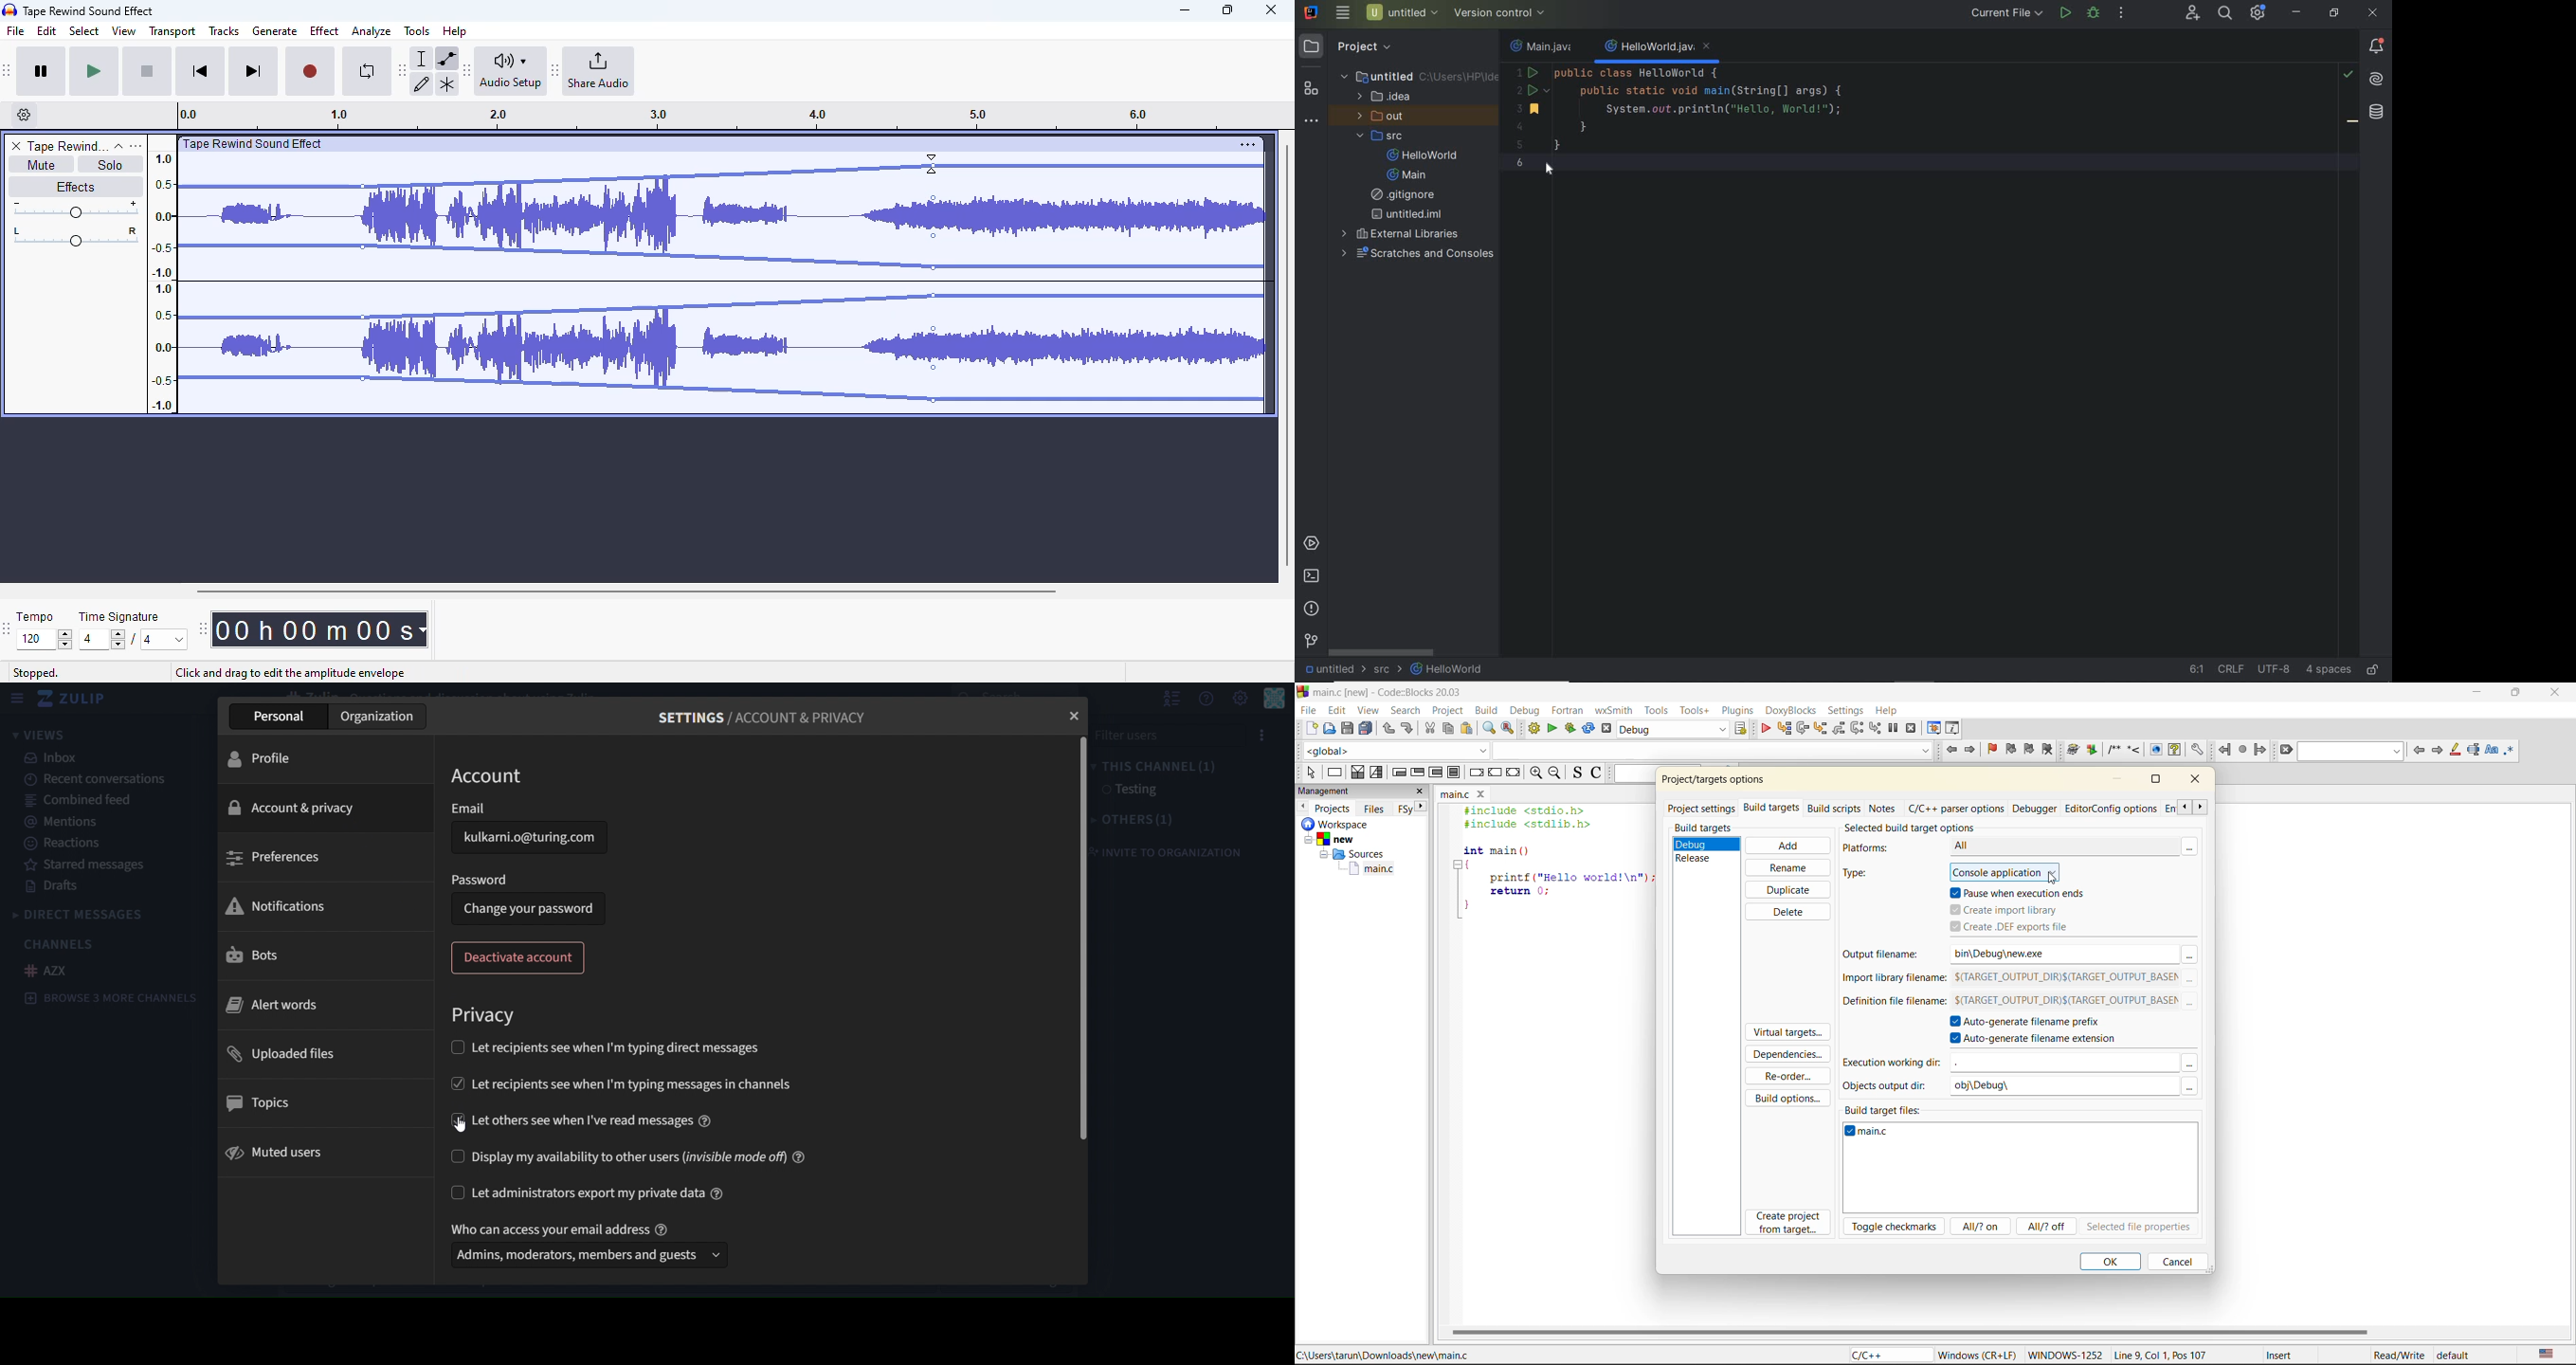  I want to click on copy, so click(1449, 728).